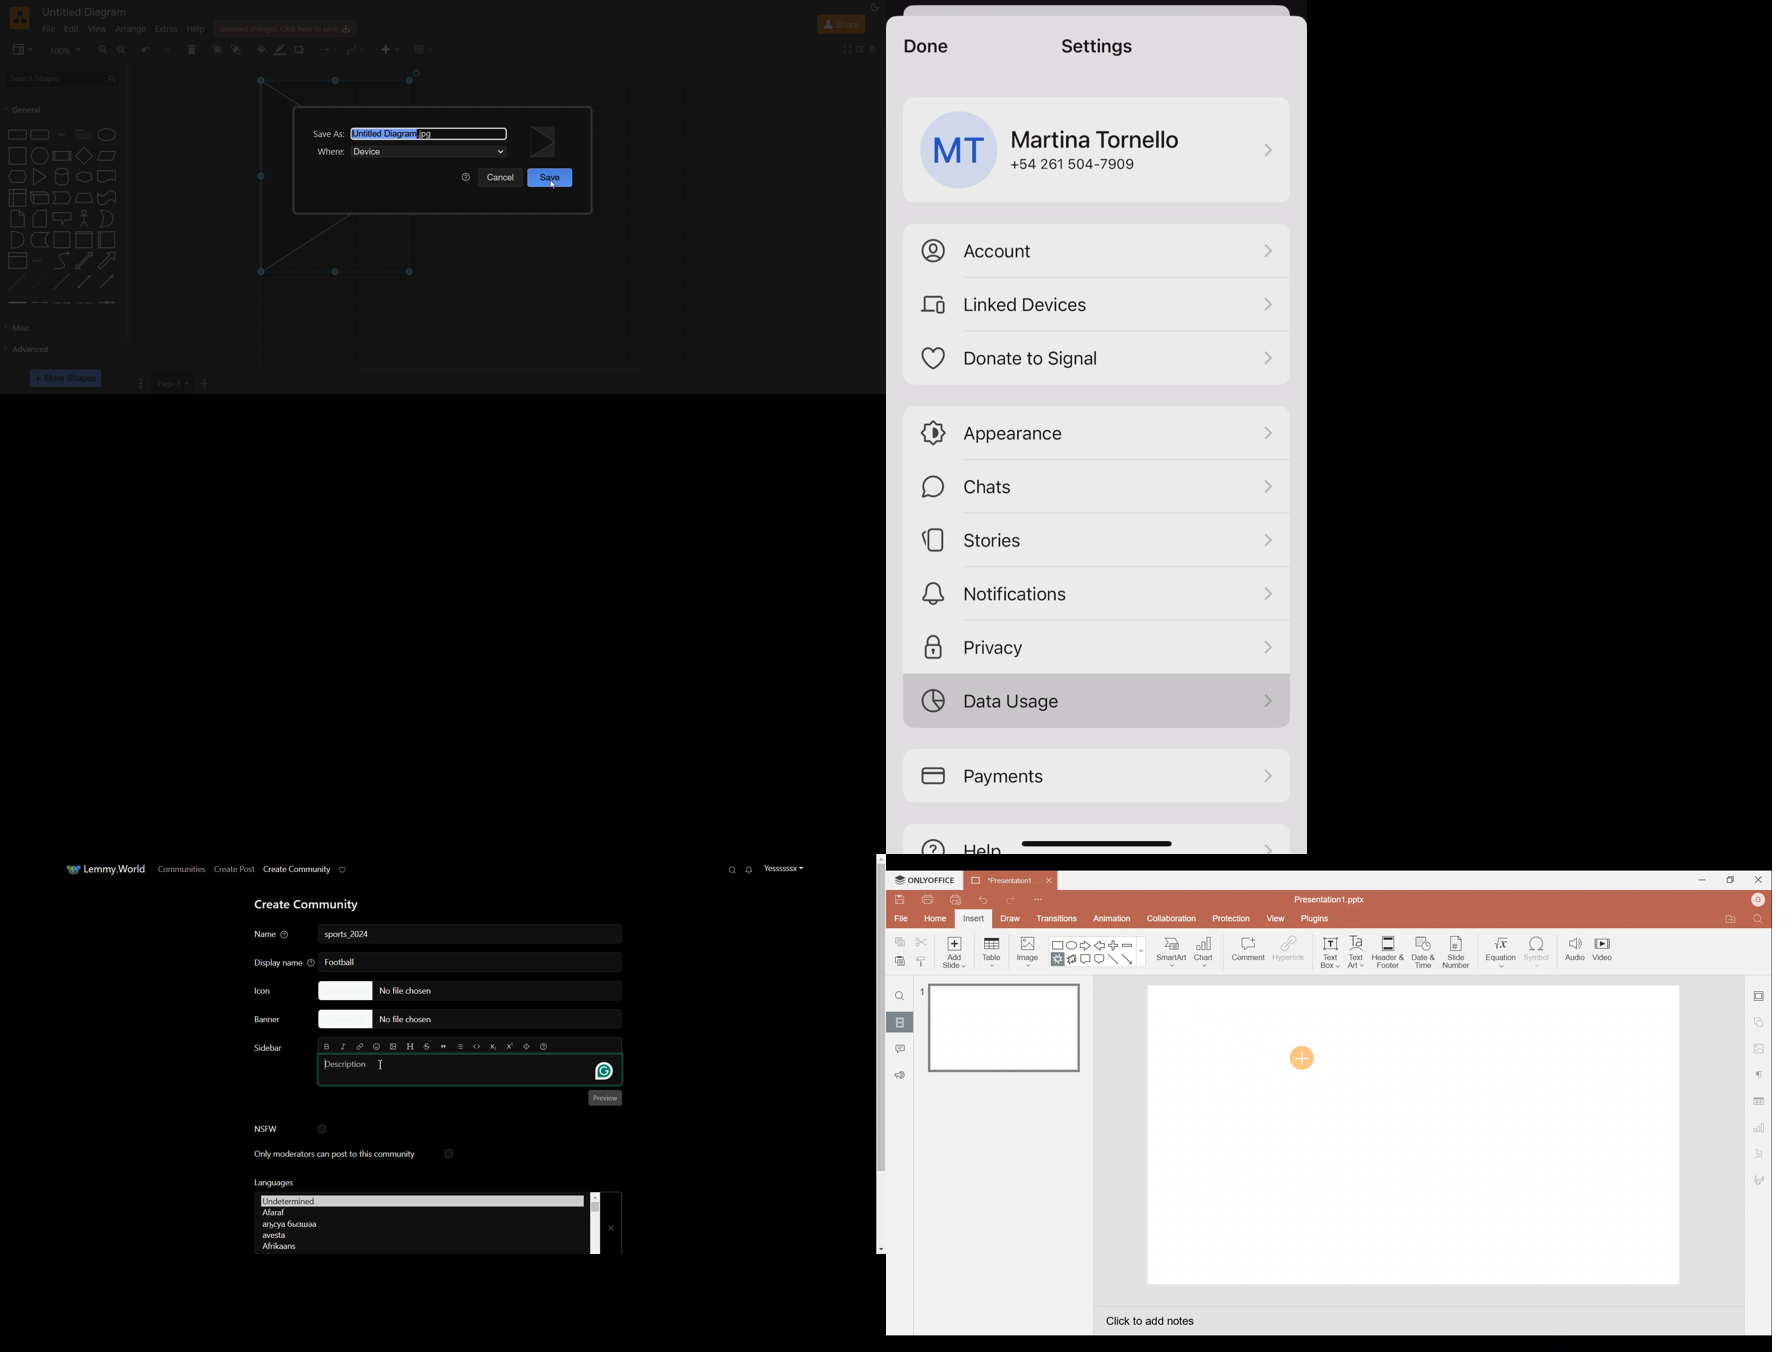 This screenshot has height=1372, width=1792. What do you see at coordinates (900, 920) in the screenshot?
I see `File` at bounding box center [900, 920].